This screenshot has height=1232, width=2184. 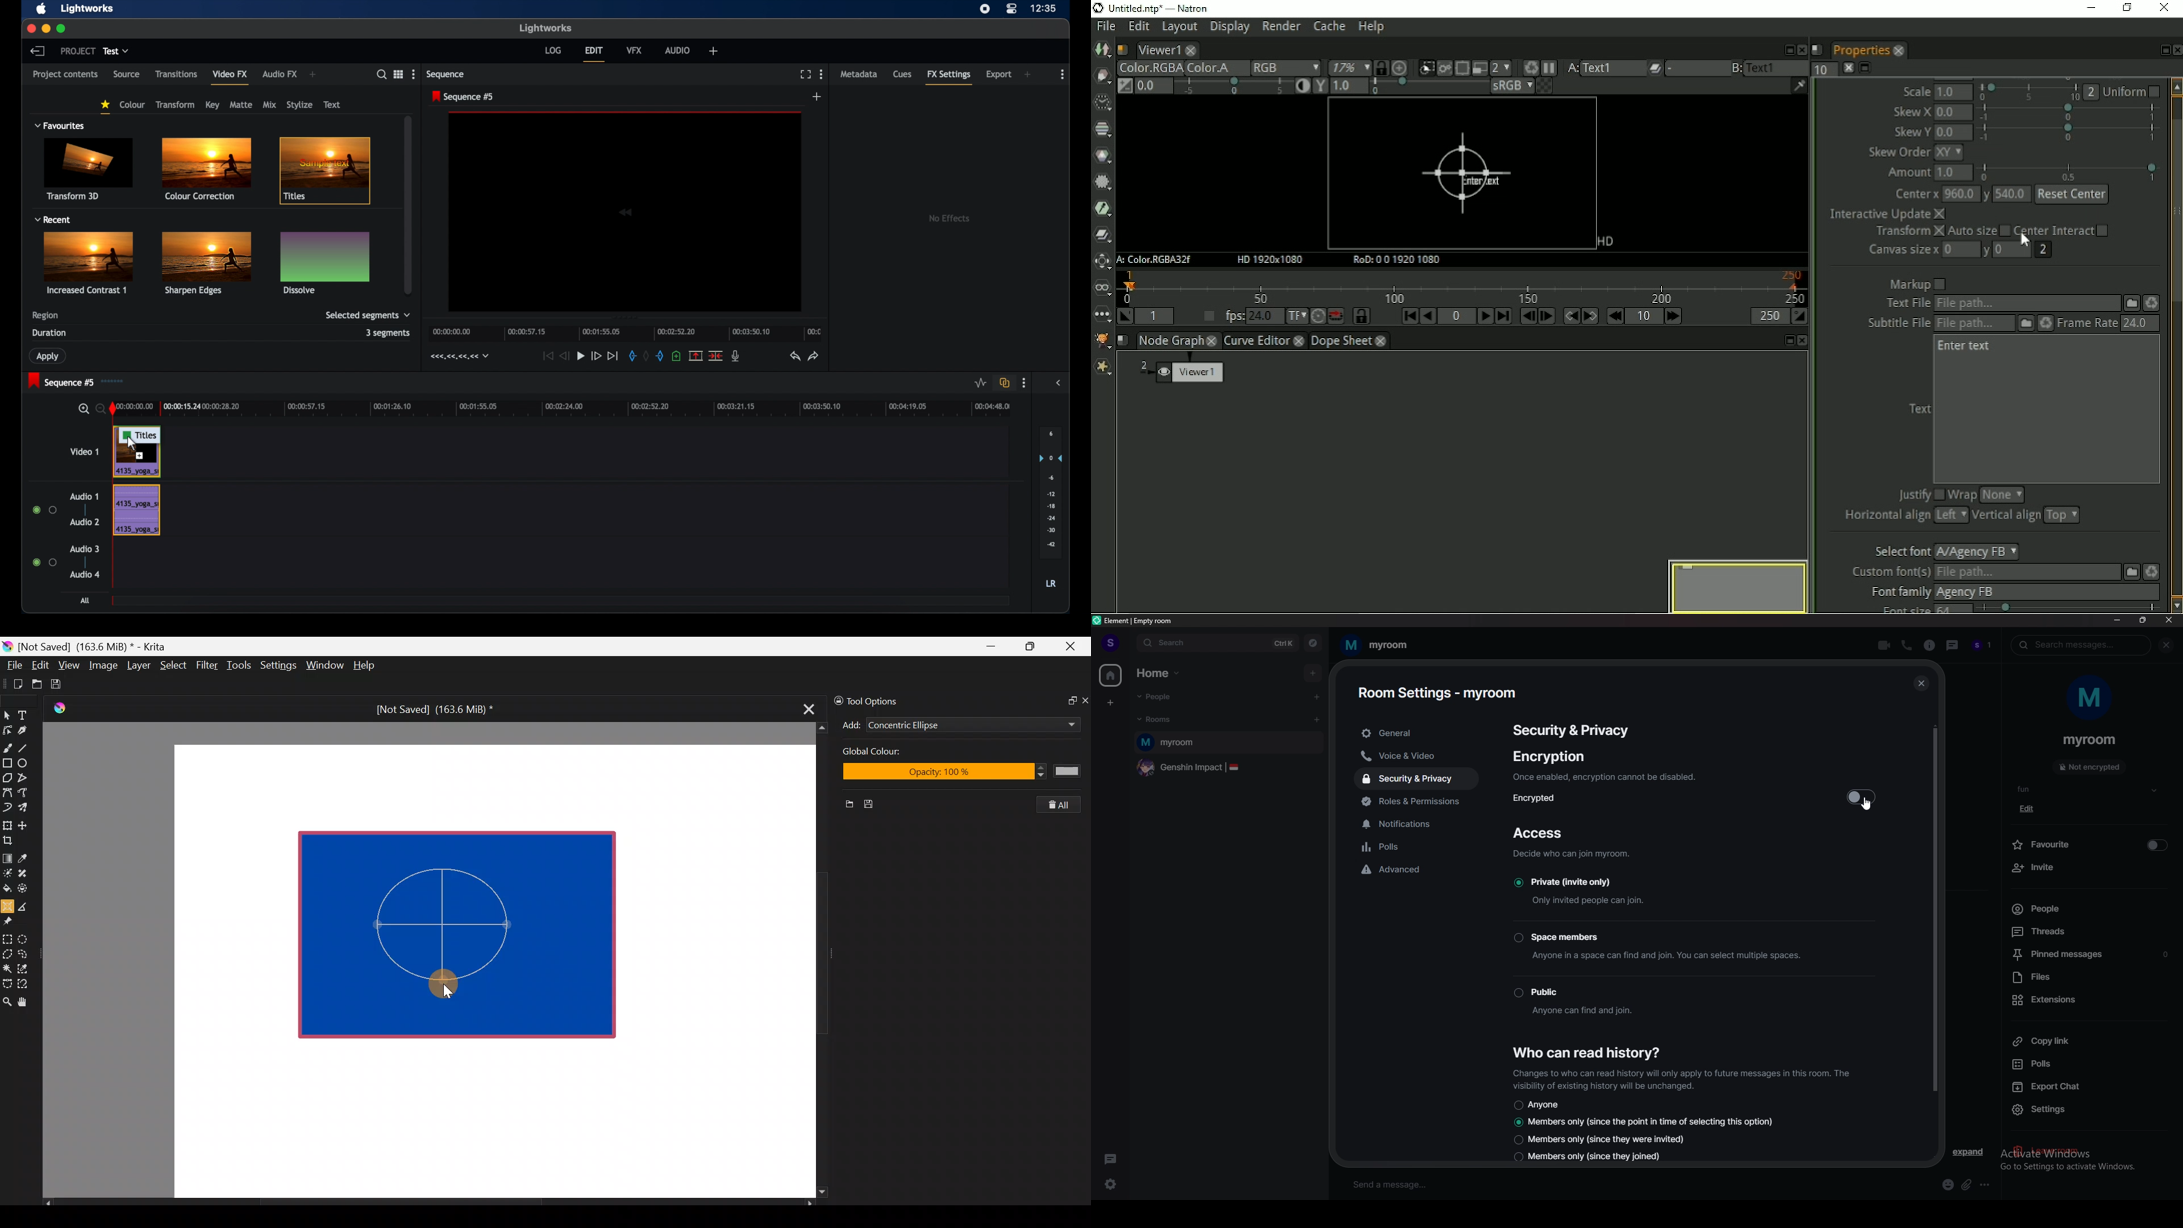 I want to click on New, so click(x=845, y=806).